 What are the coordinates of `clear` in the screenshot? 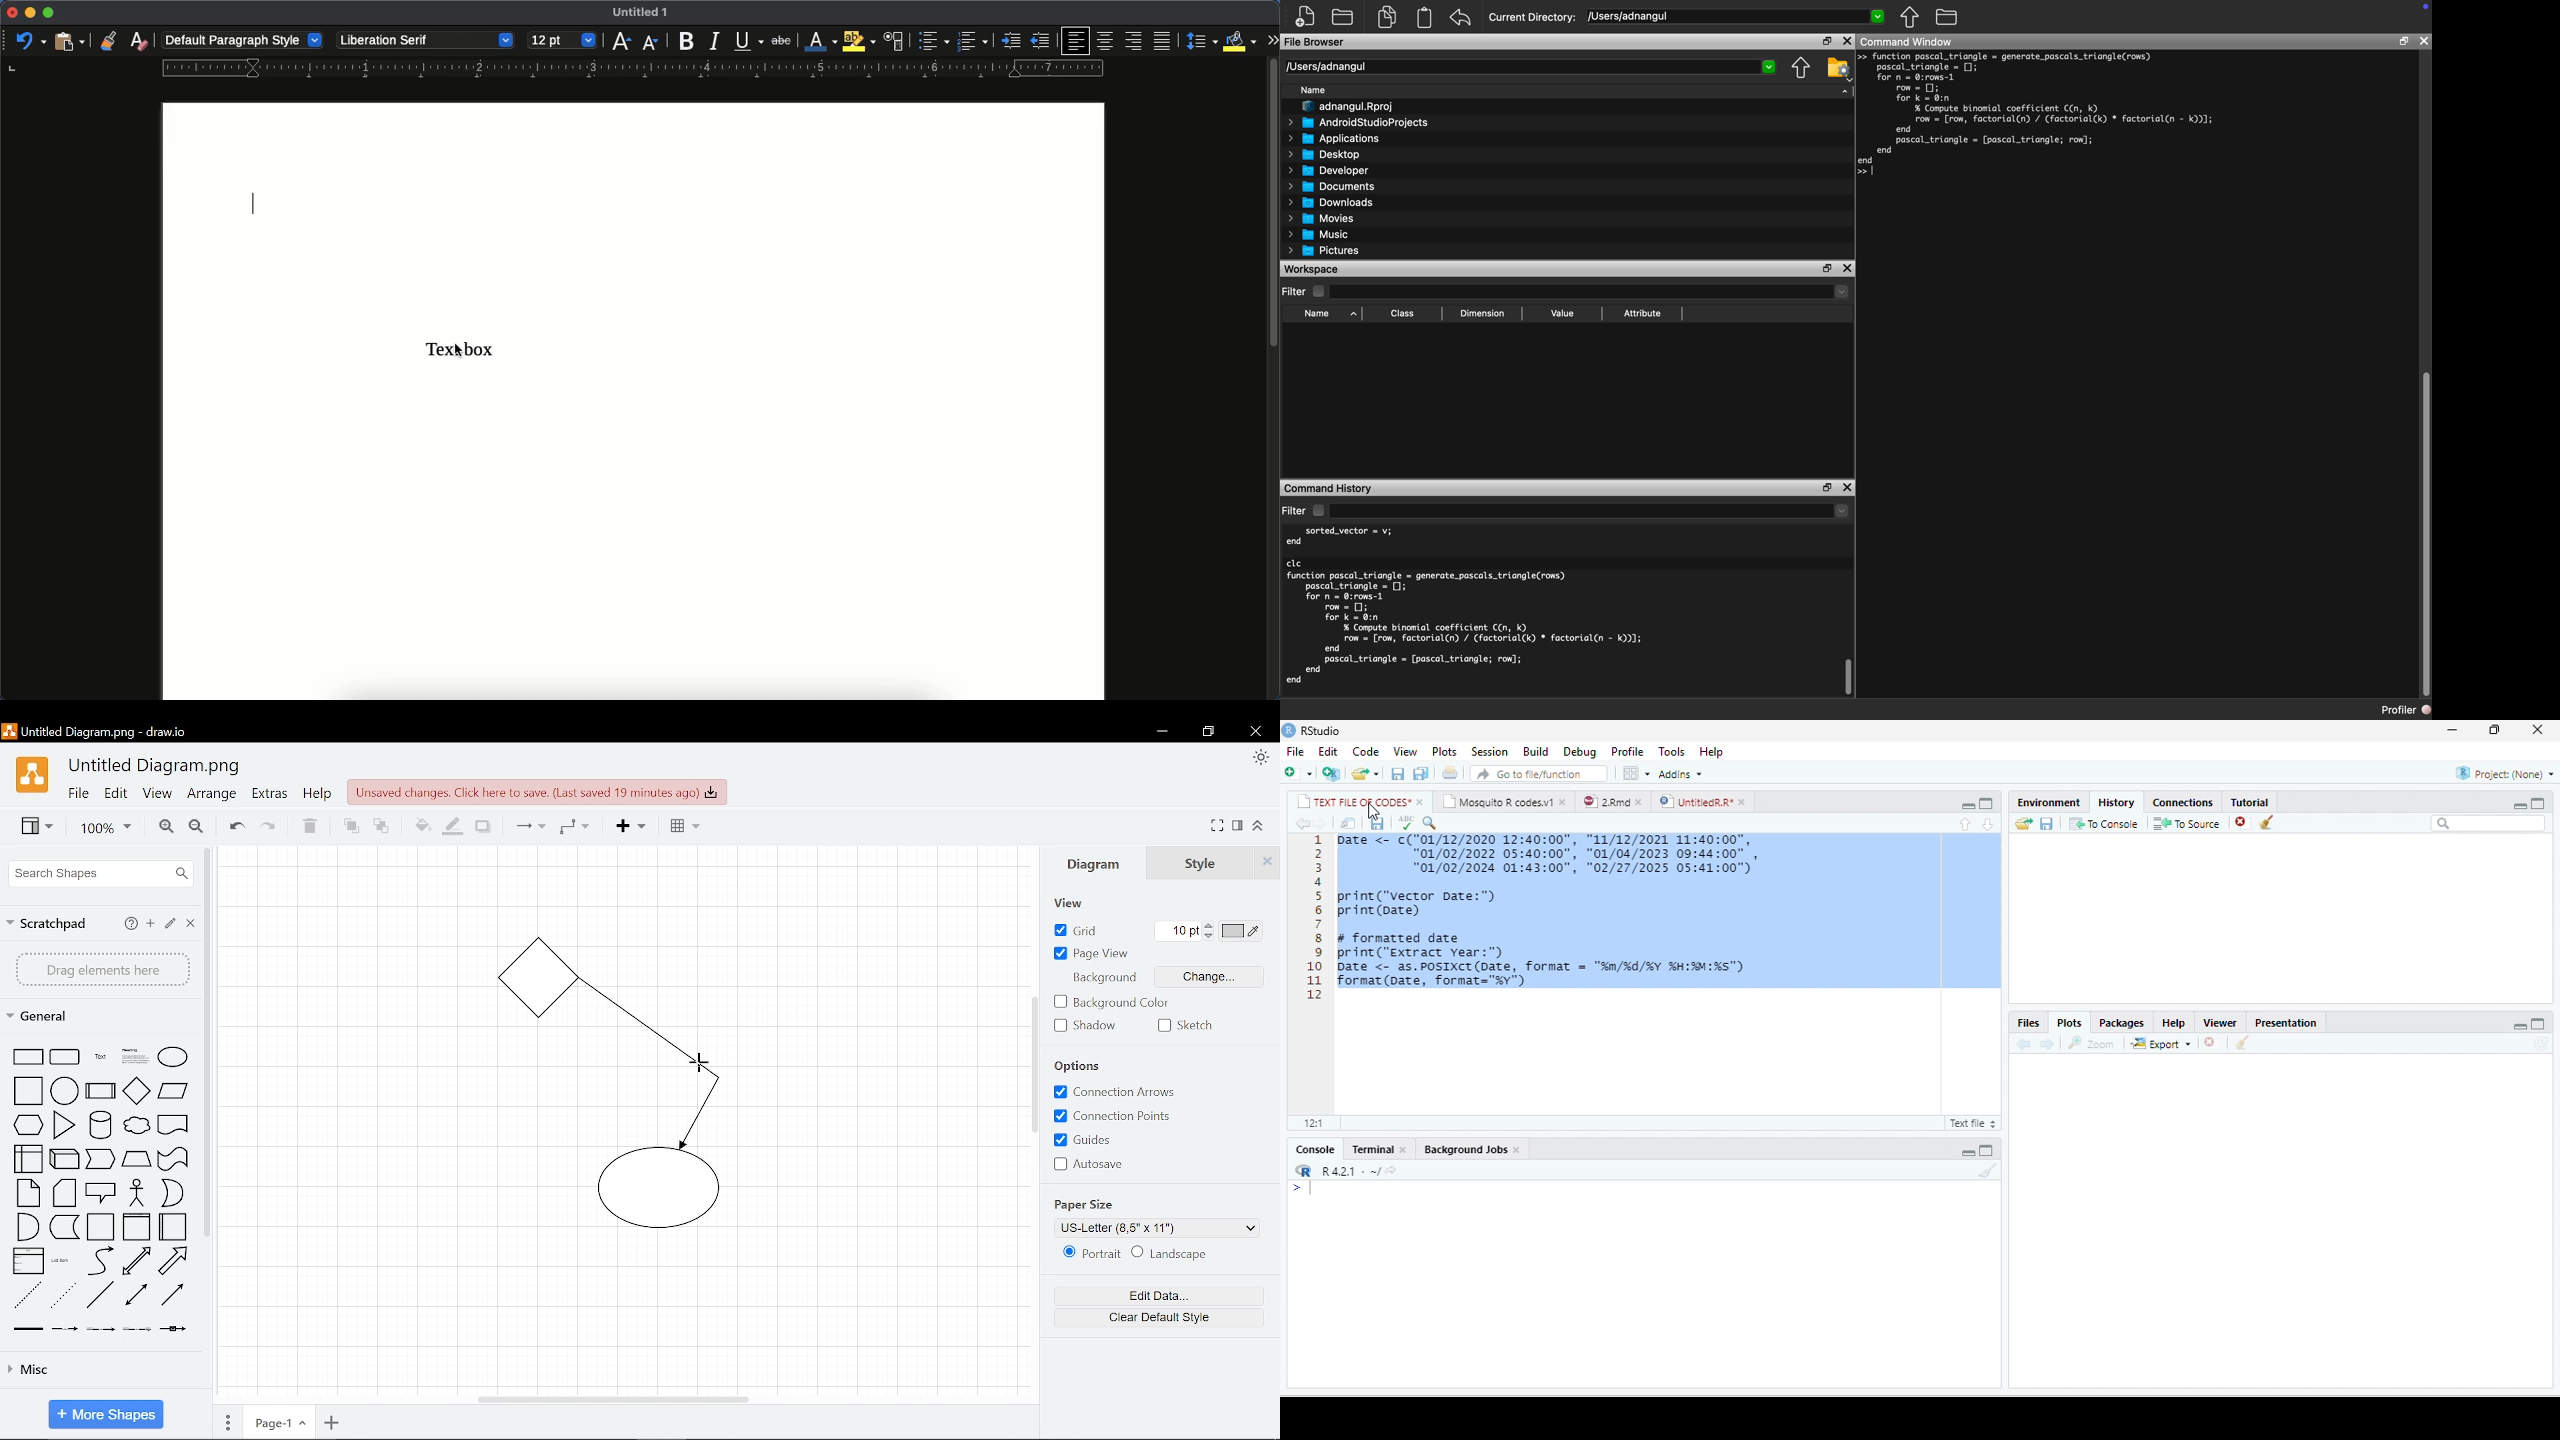 It's located at (2242, 1042).